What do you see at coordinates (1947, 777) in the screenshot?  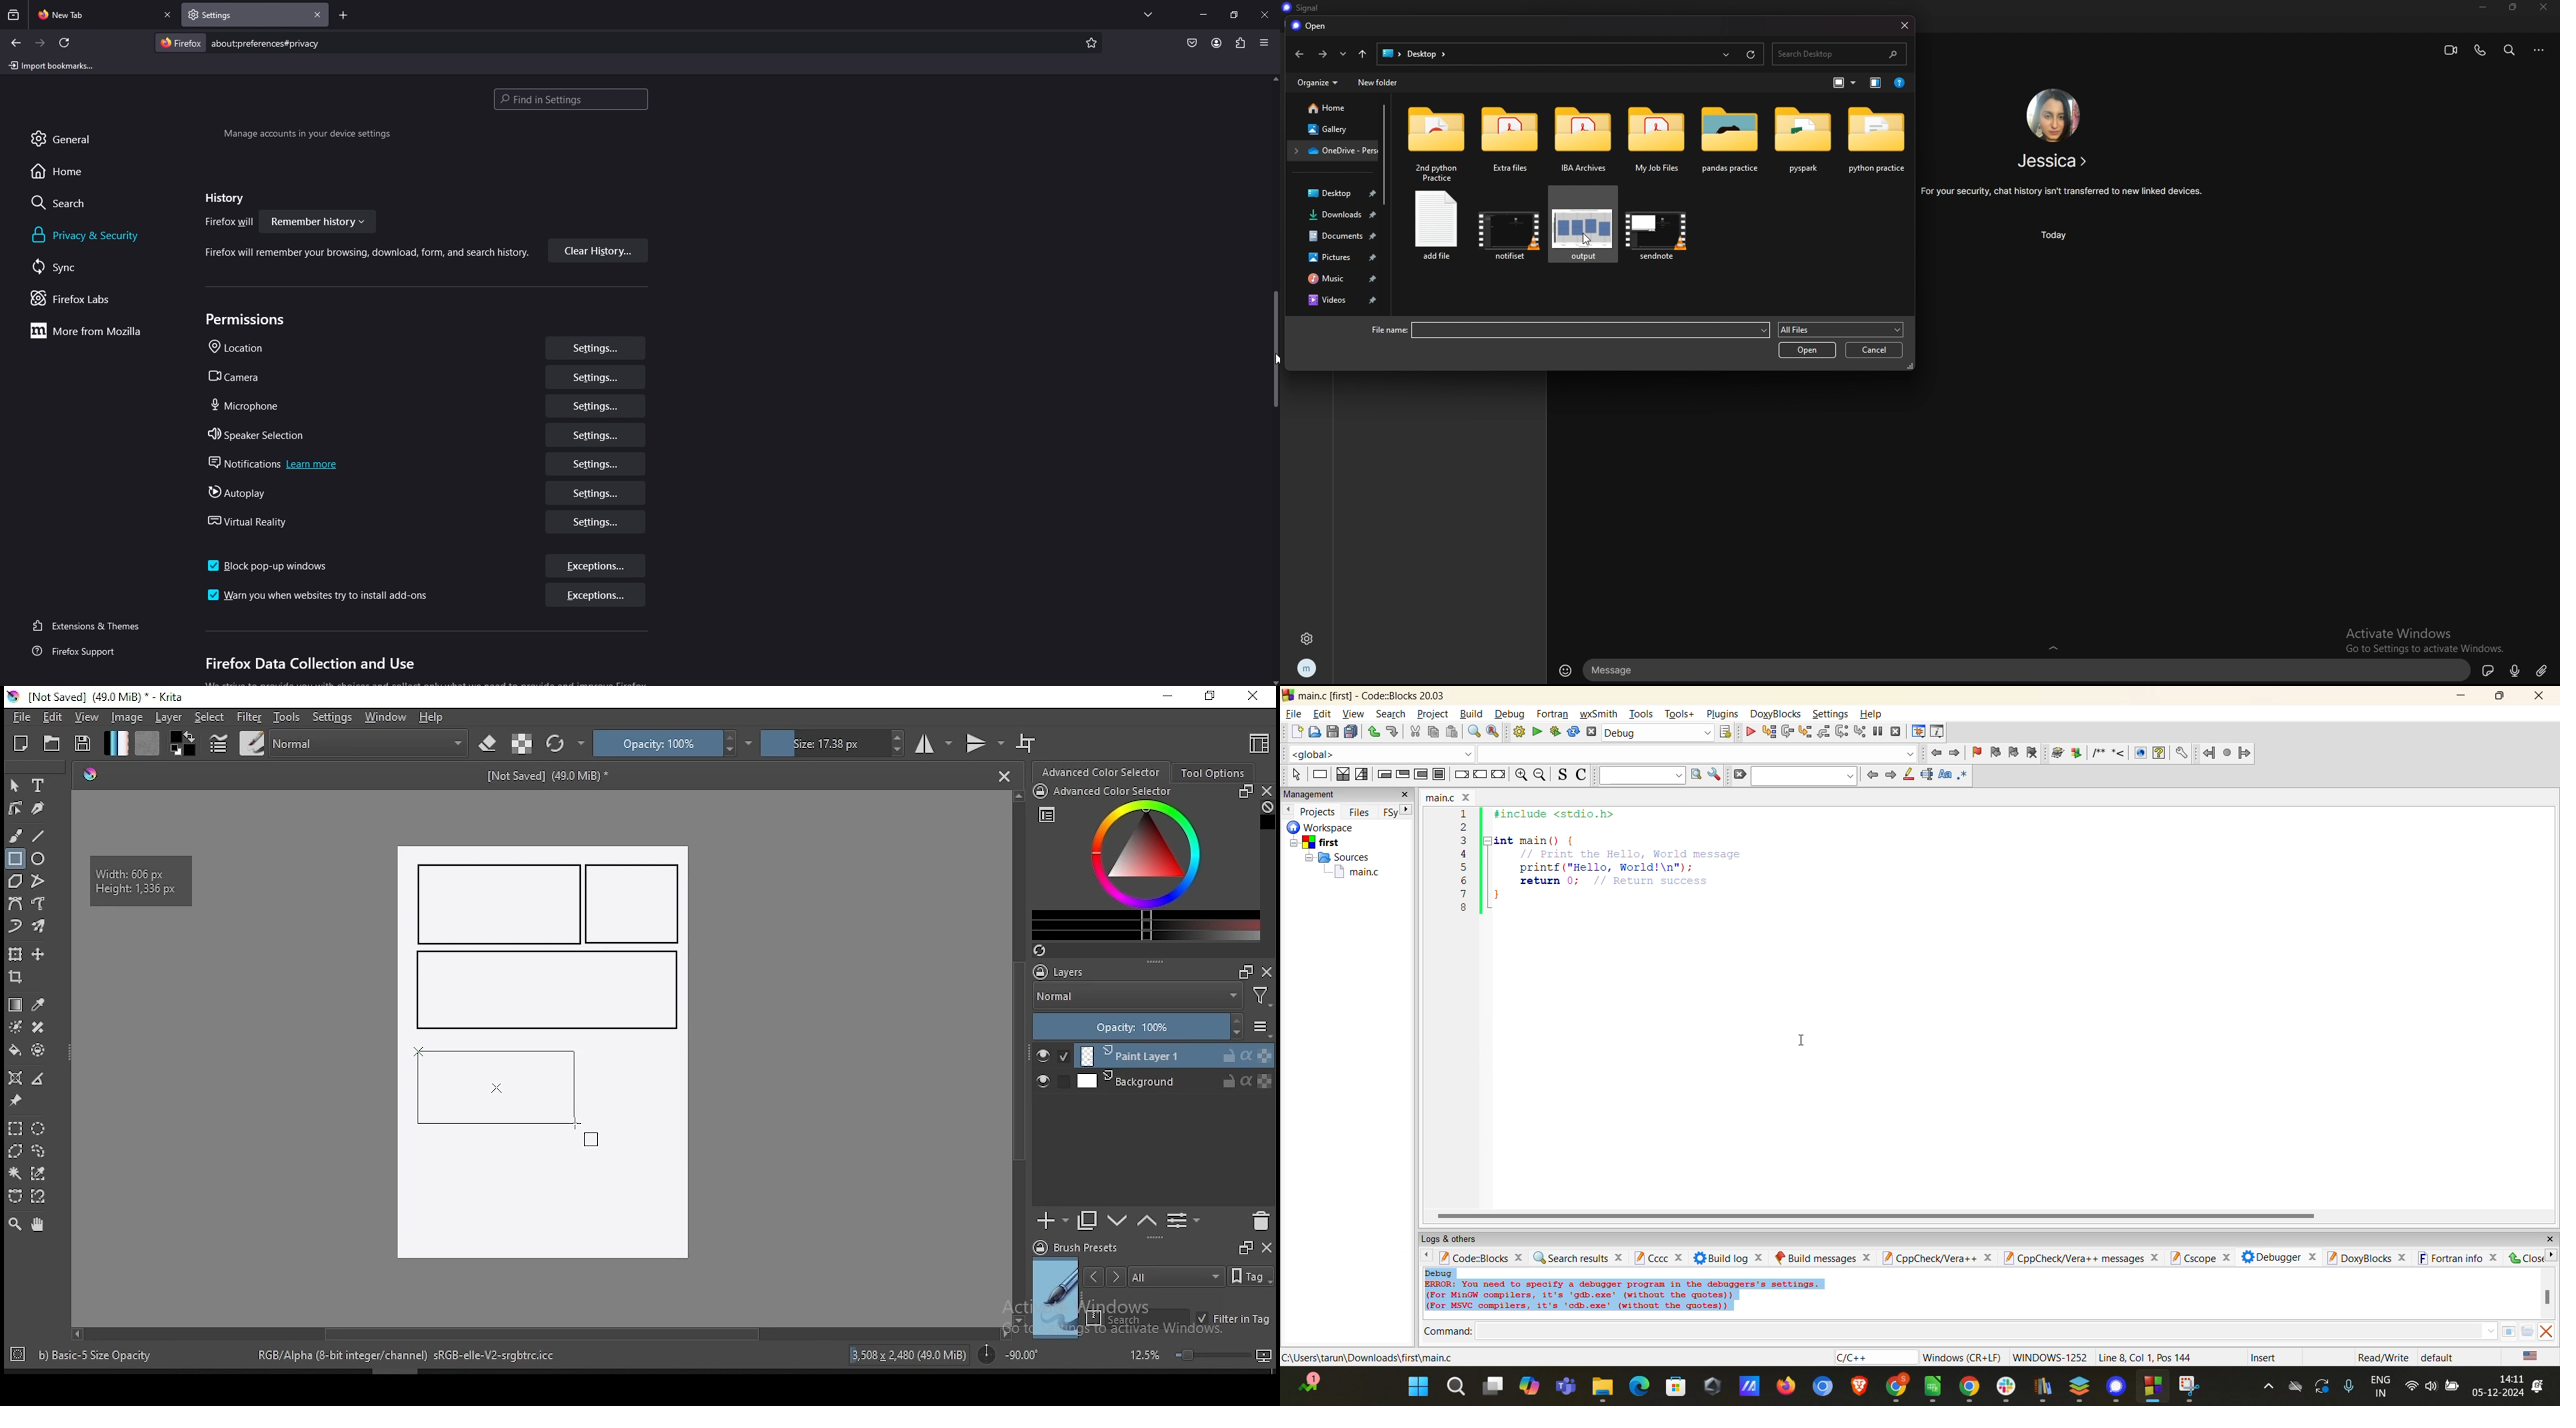 I see `match case` at bounding box center [1947, 777].